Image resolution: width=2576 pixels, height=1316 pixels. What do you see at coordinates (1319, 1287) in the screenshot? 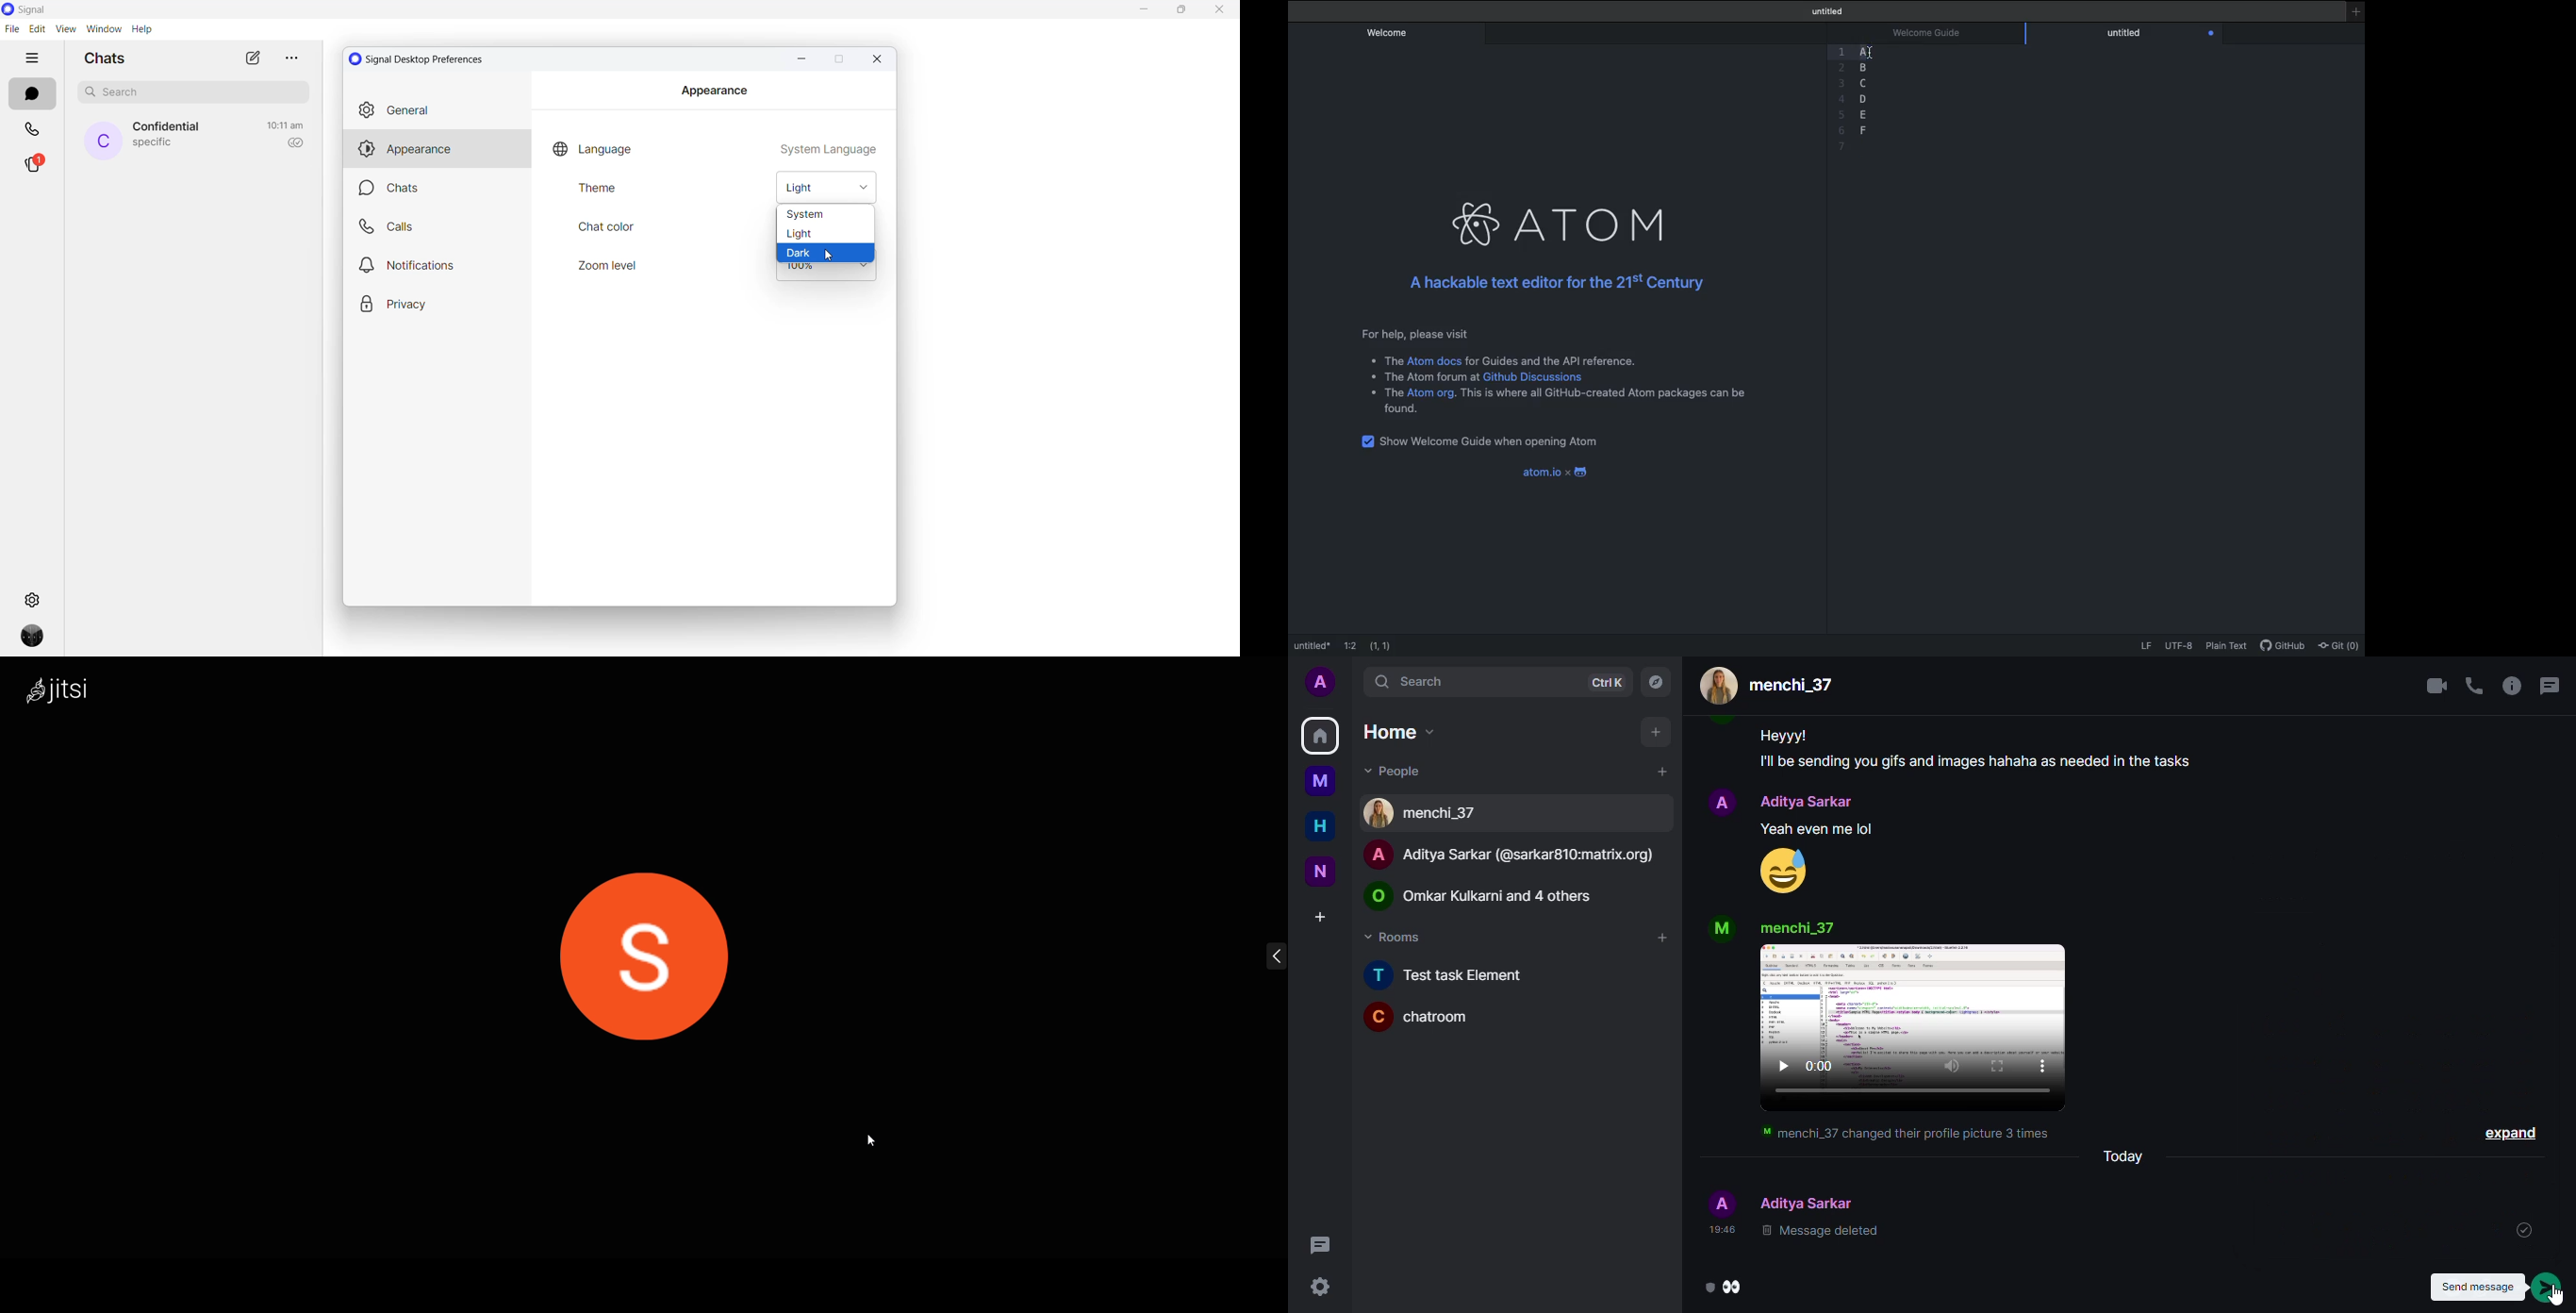
I see `setting` at bounding box center [1319, 1287].